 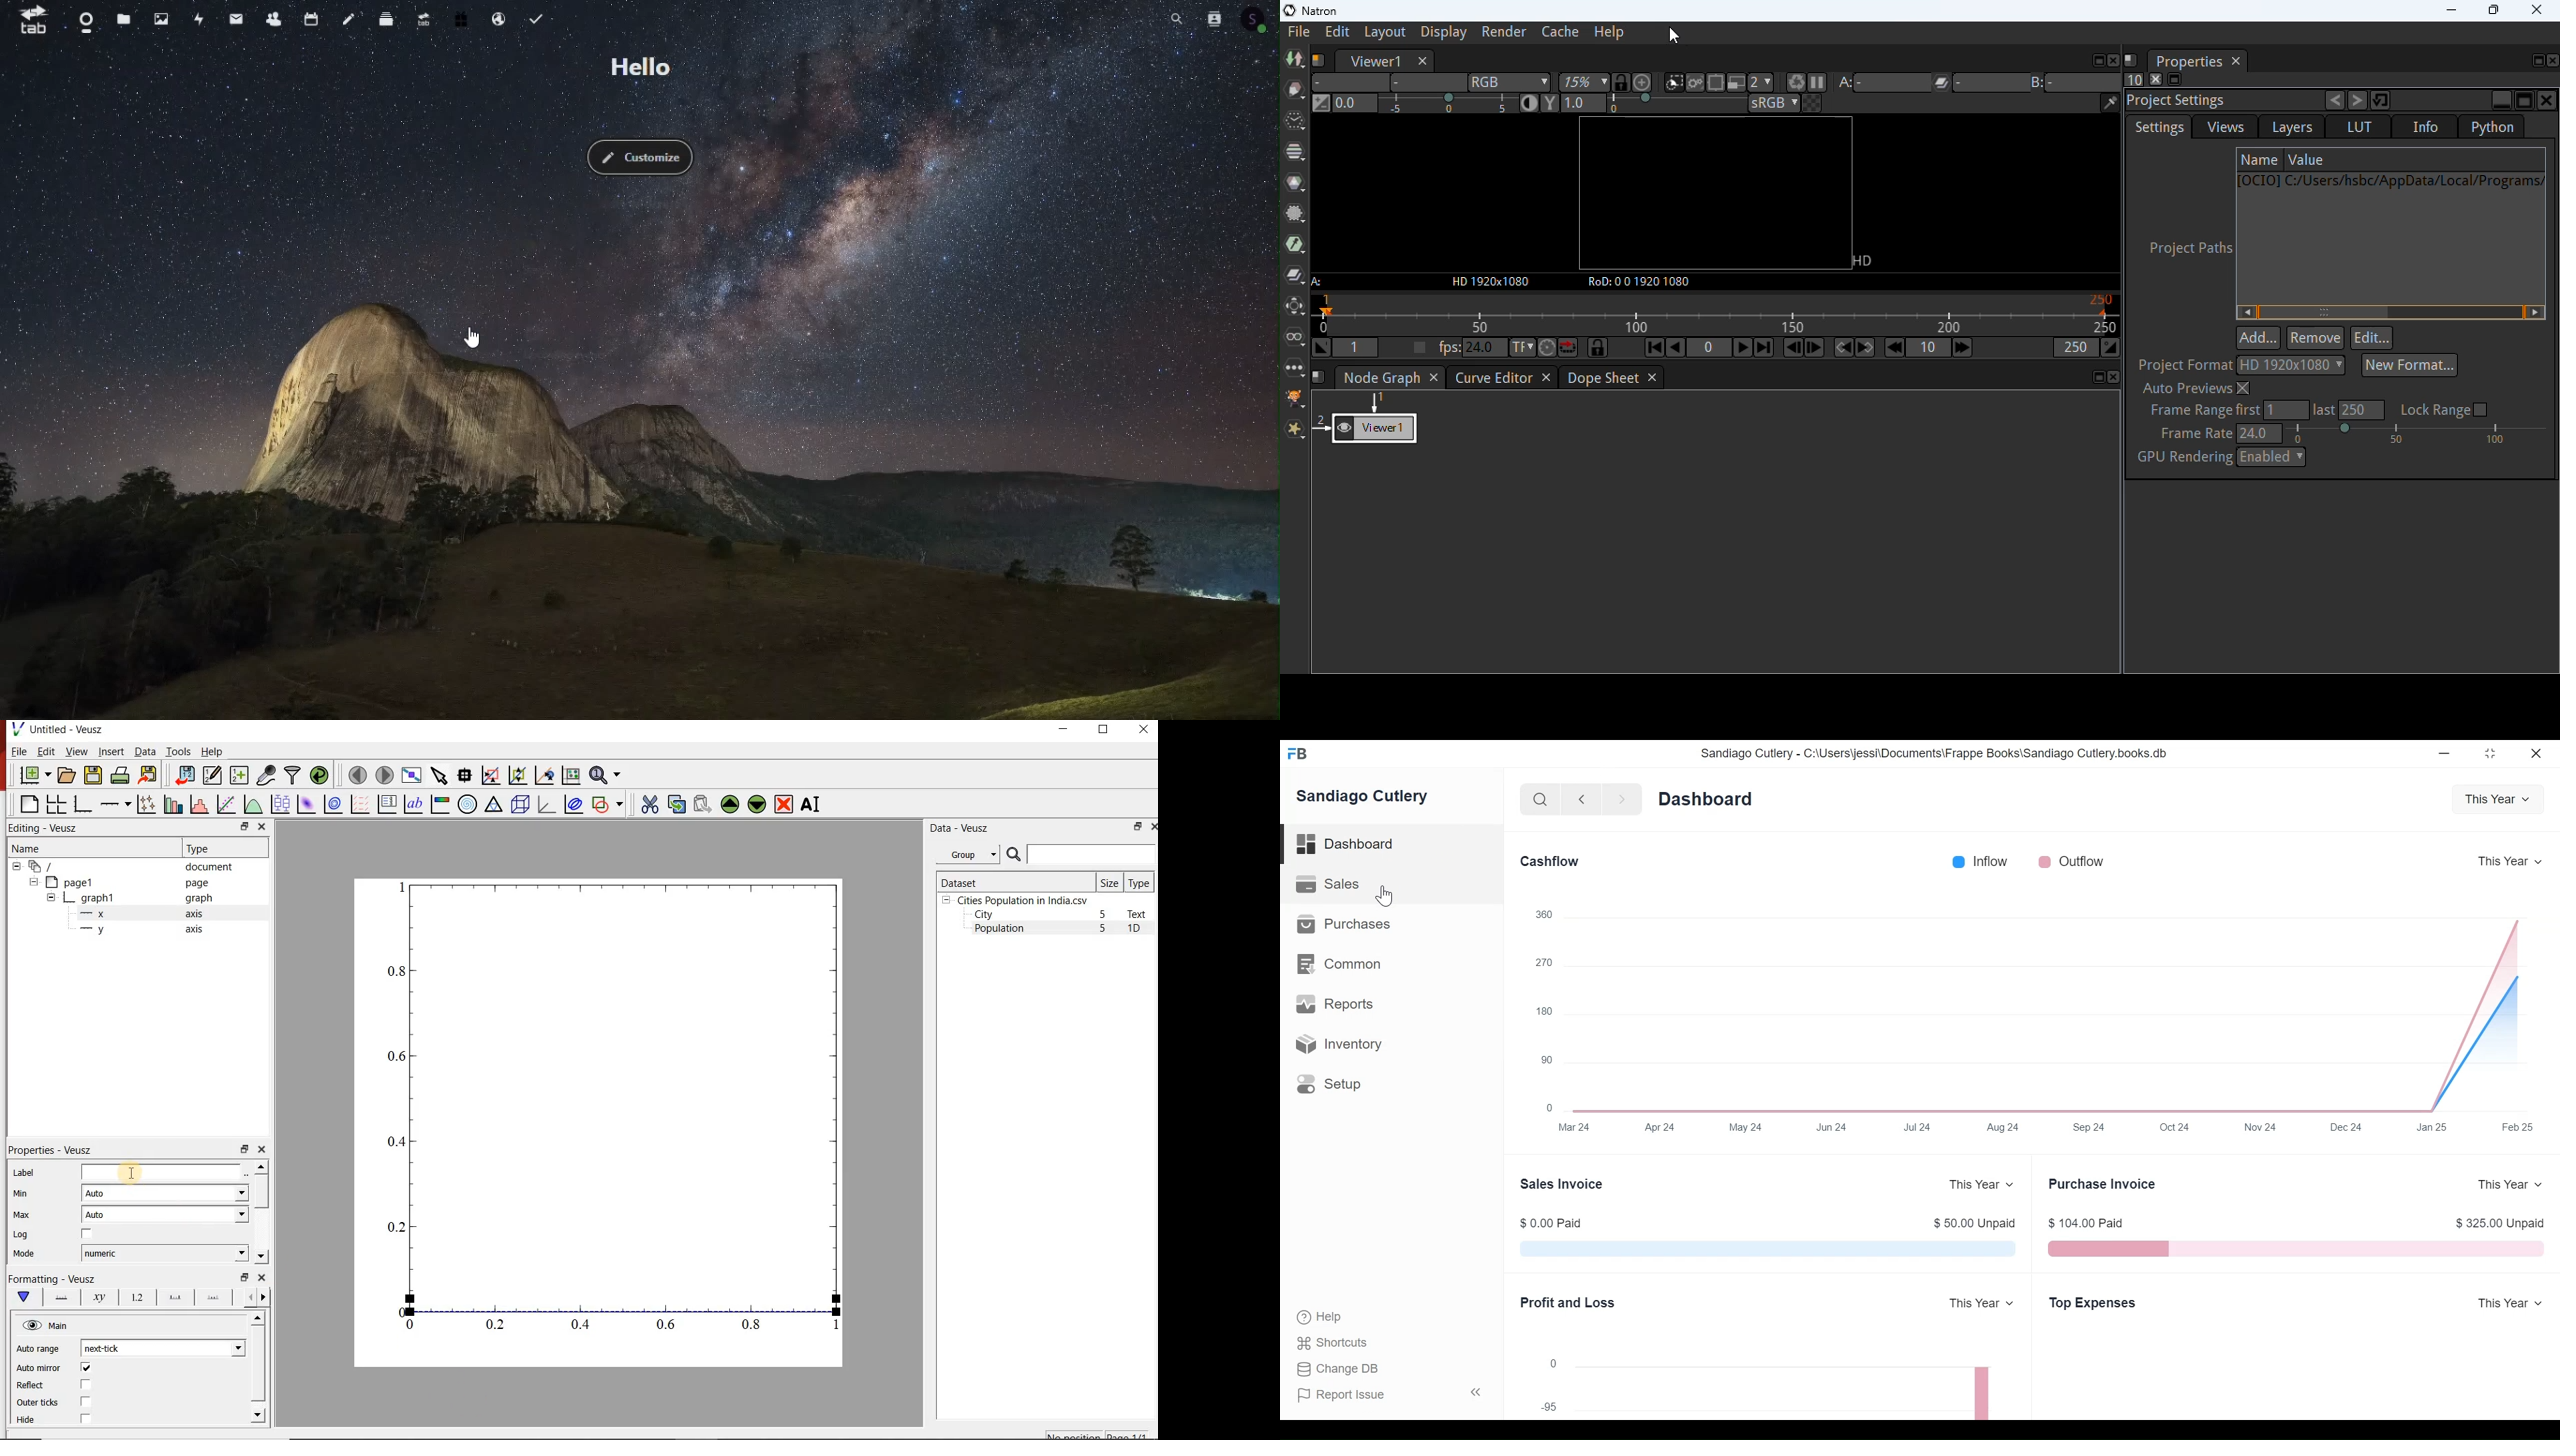 I want to click on Name, so click(x=78, y=848).